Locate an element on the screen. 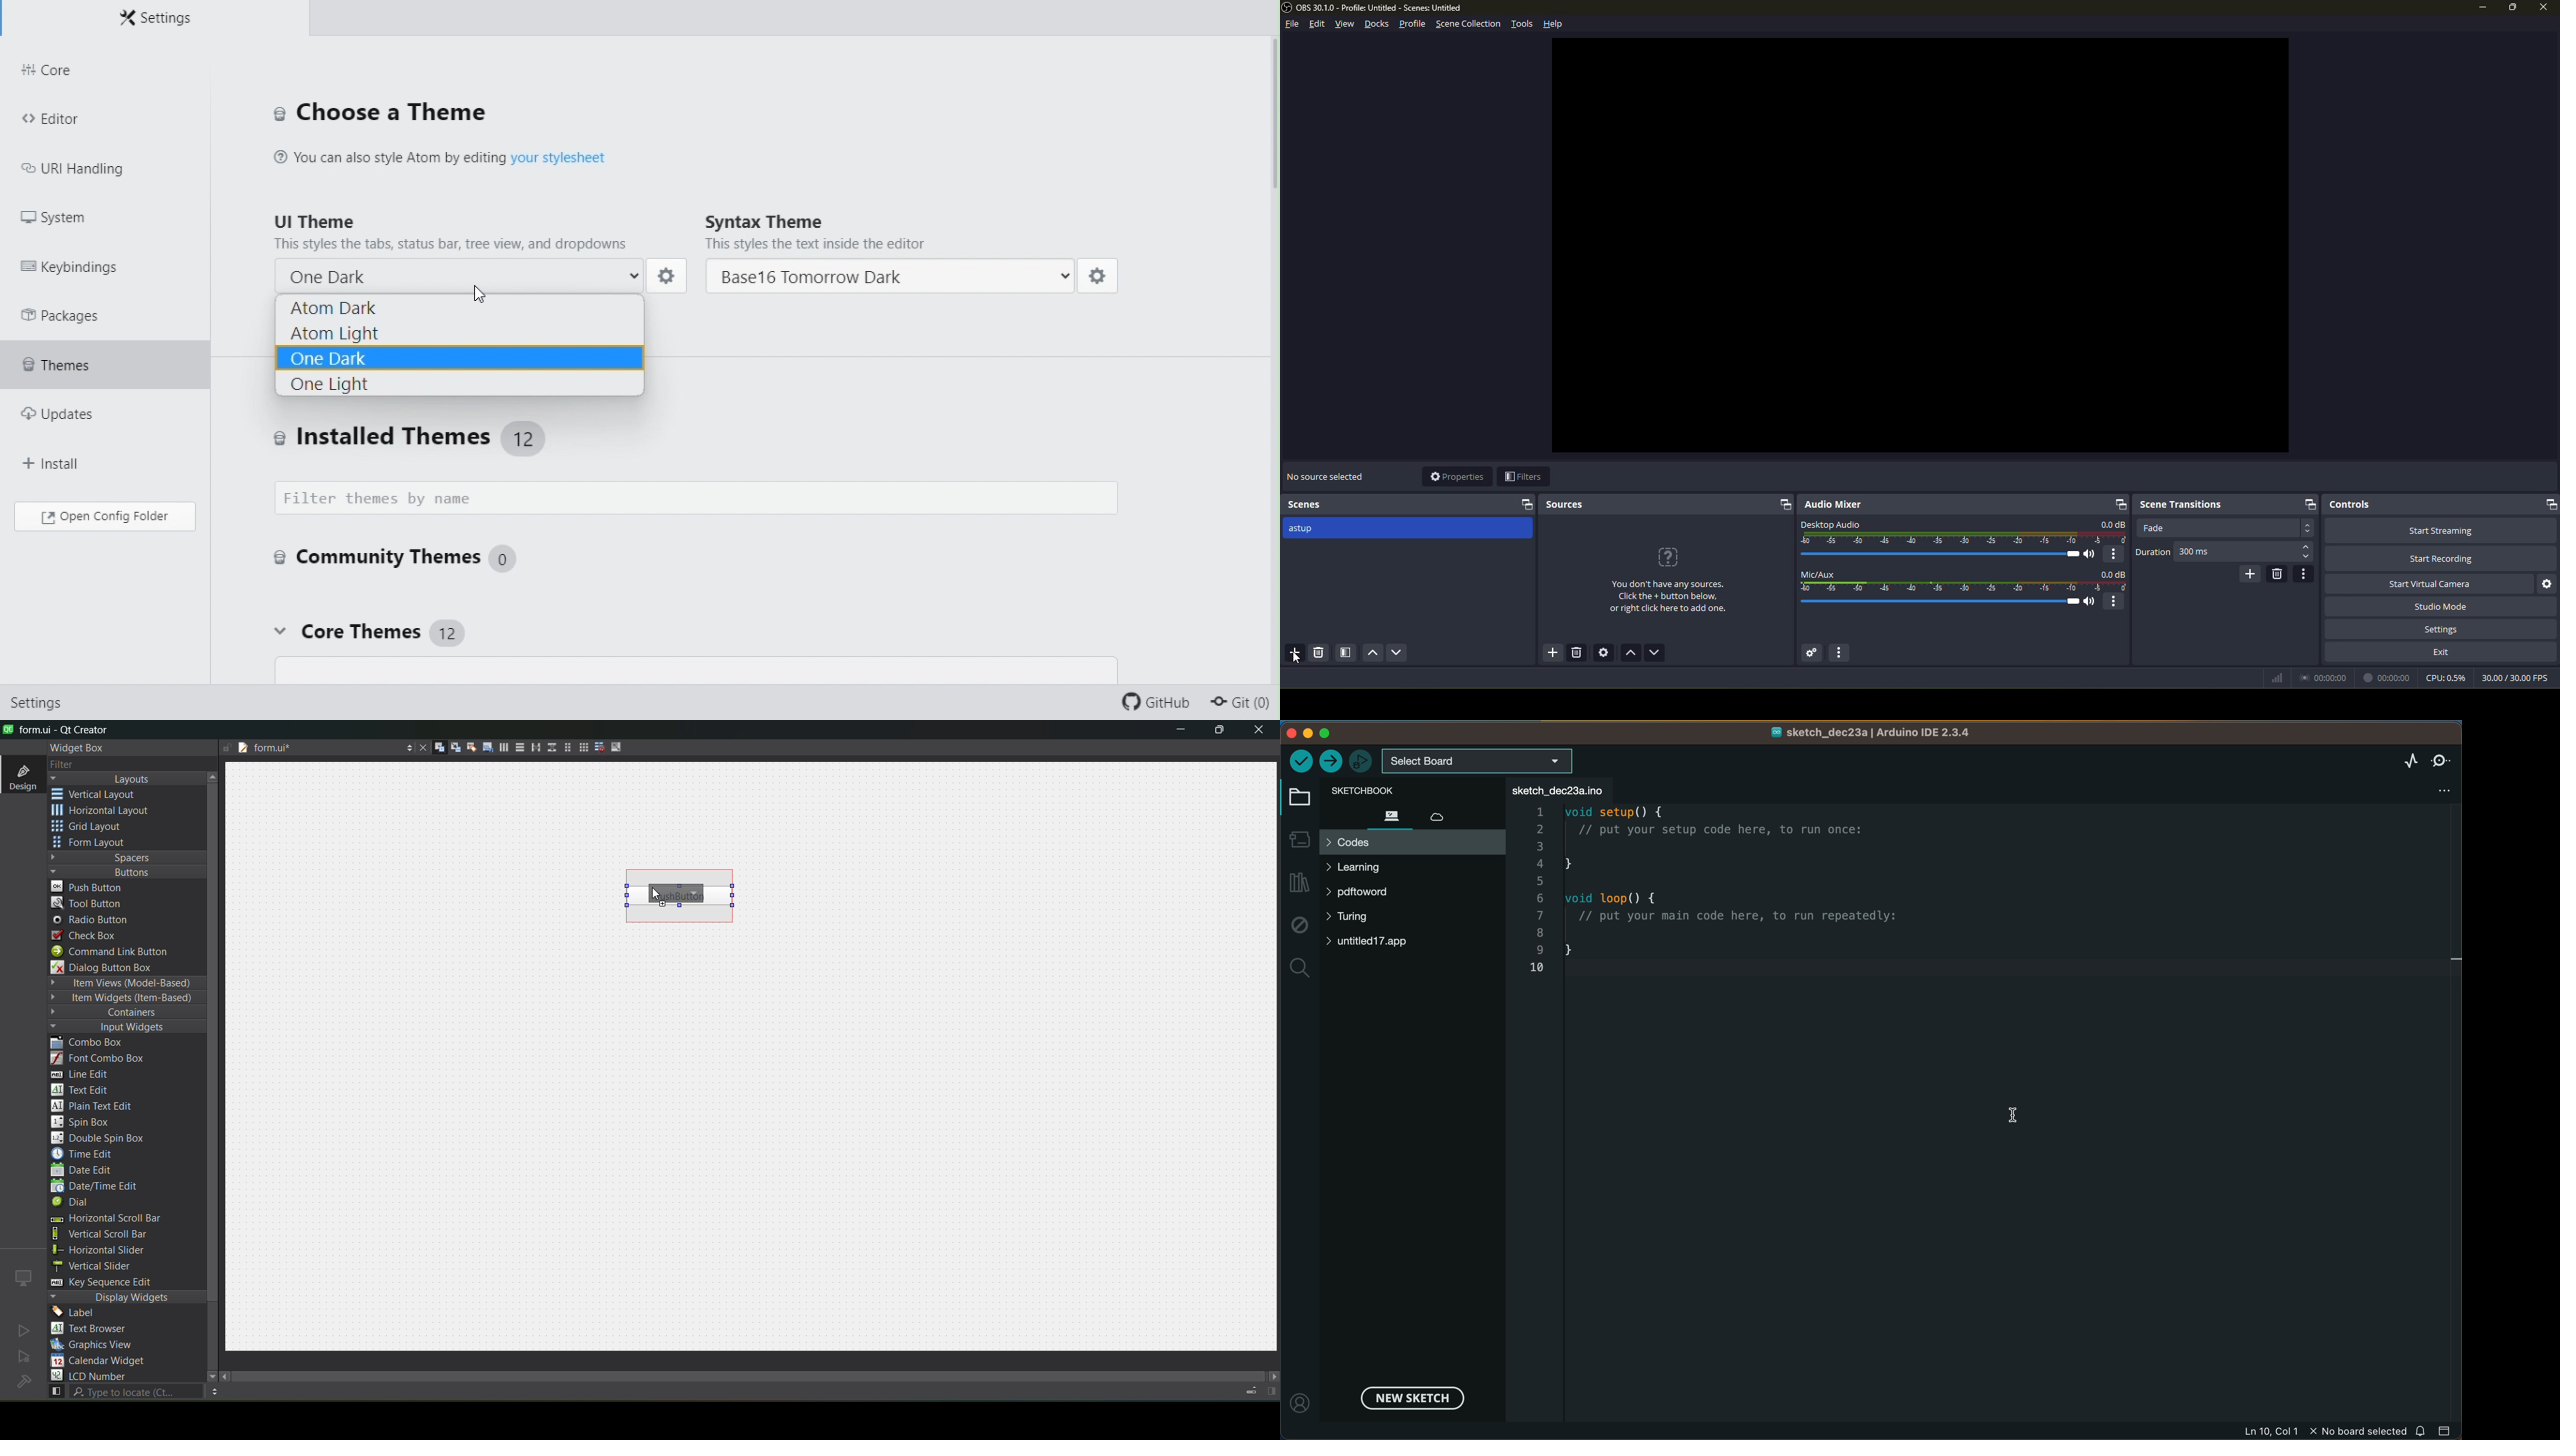 The height and width of the screenshot is (1456, 2576). select down is located at coordinates (2307, 557).